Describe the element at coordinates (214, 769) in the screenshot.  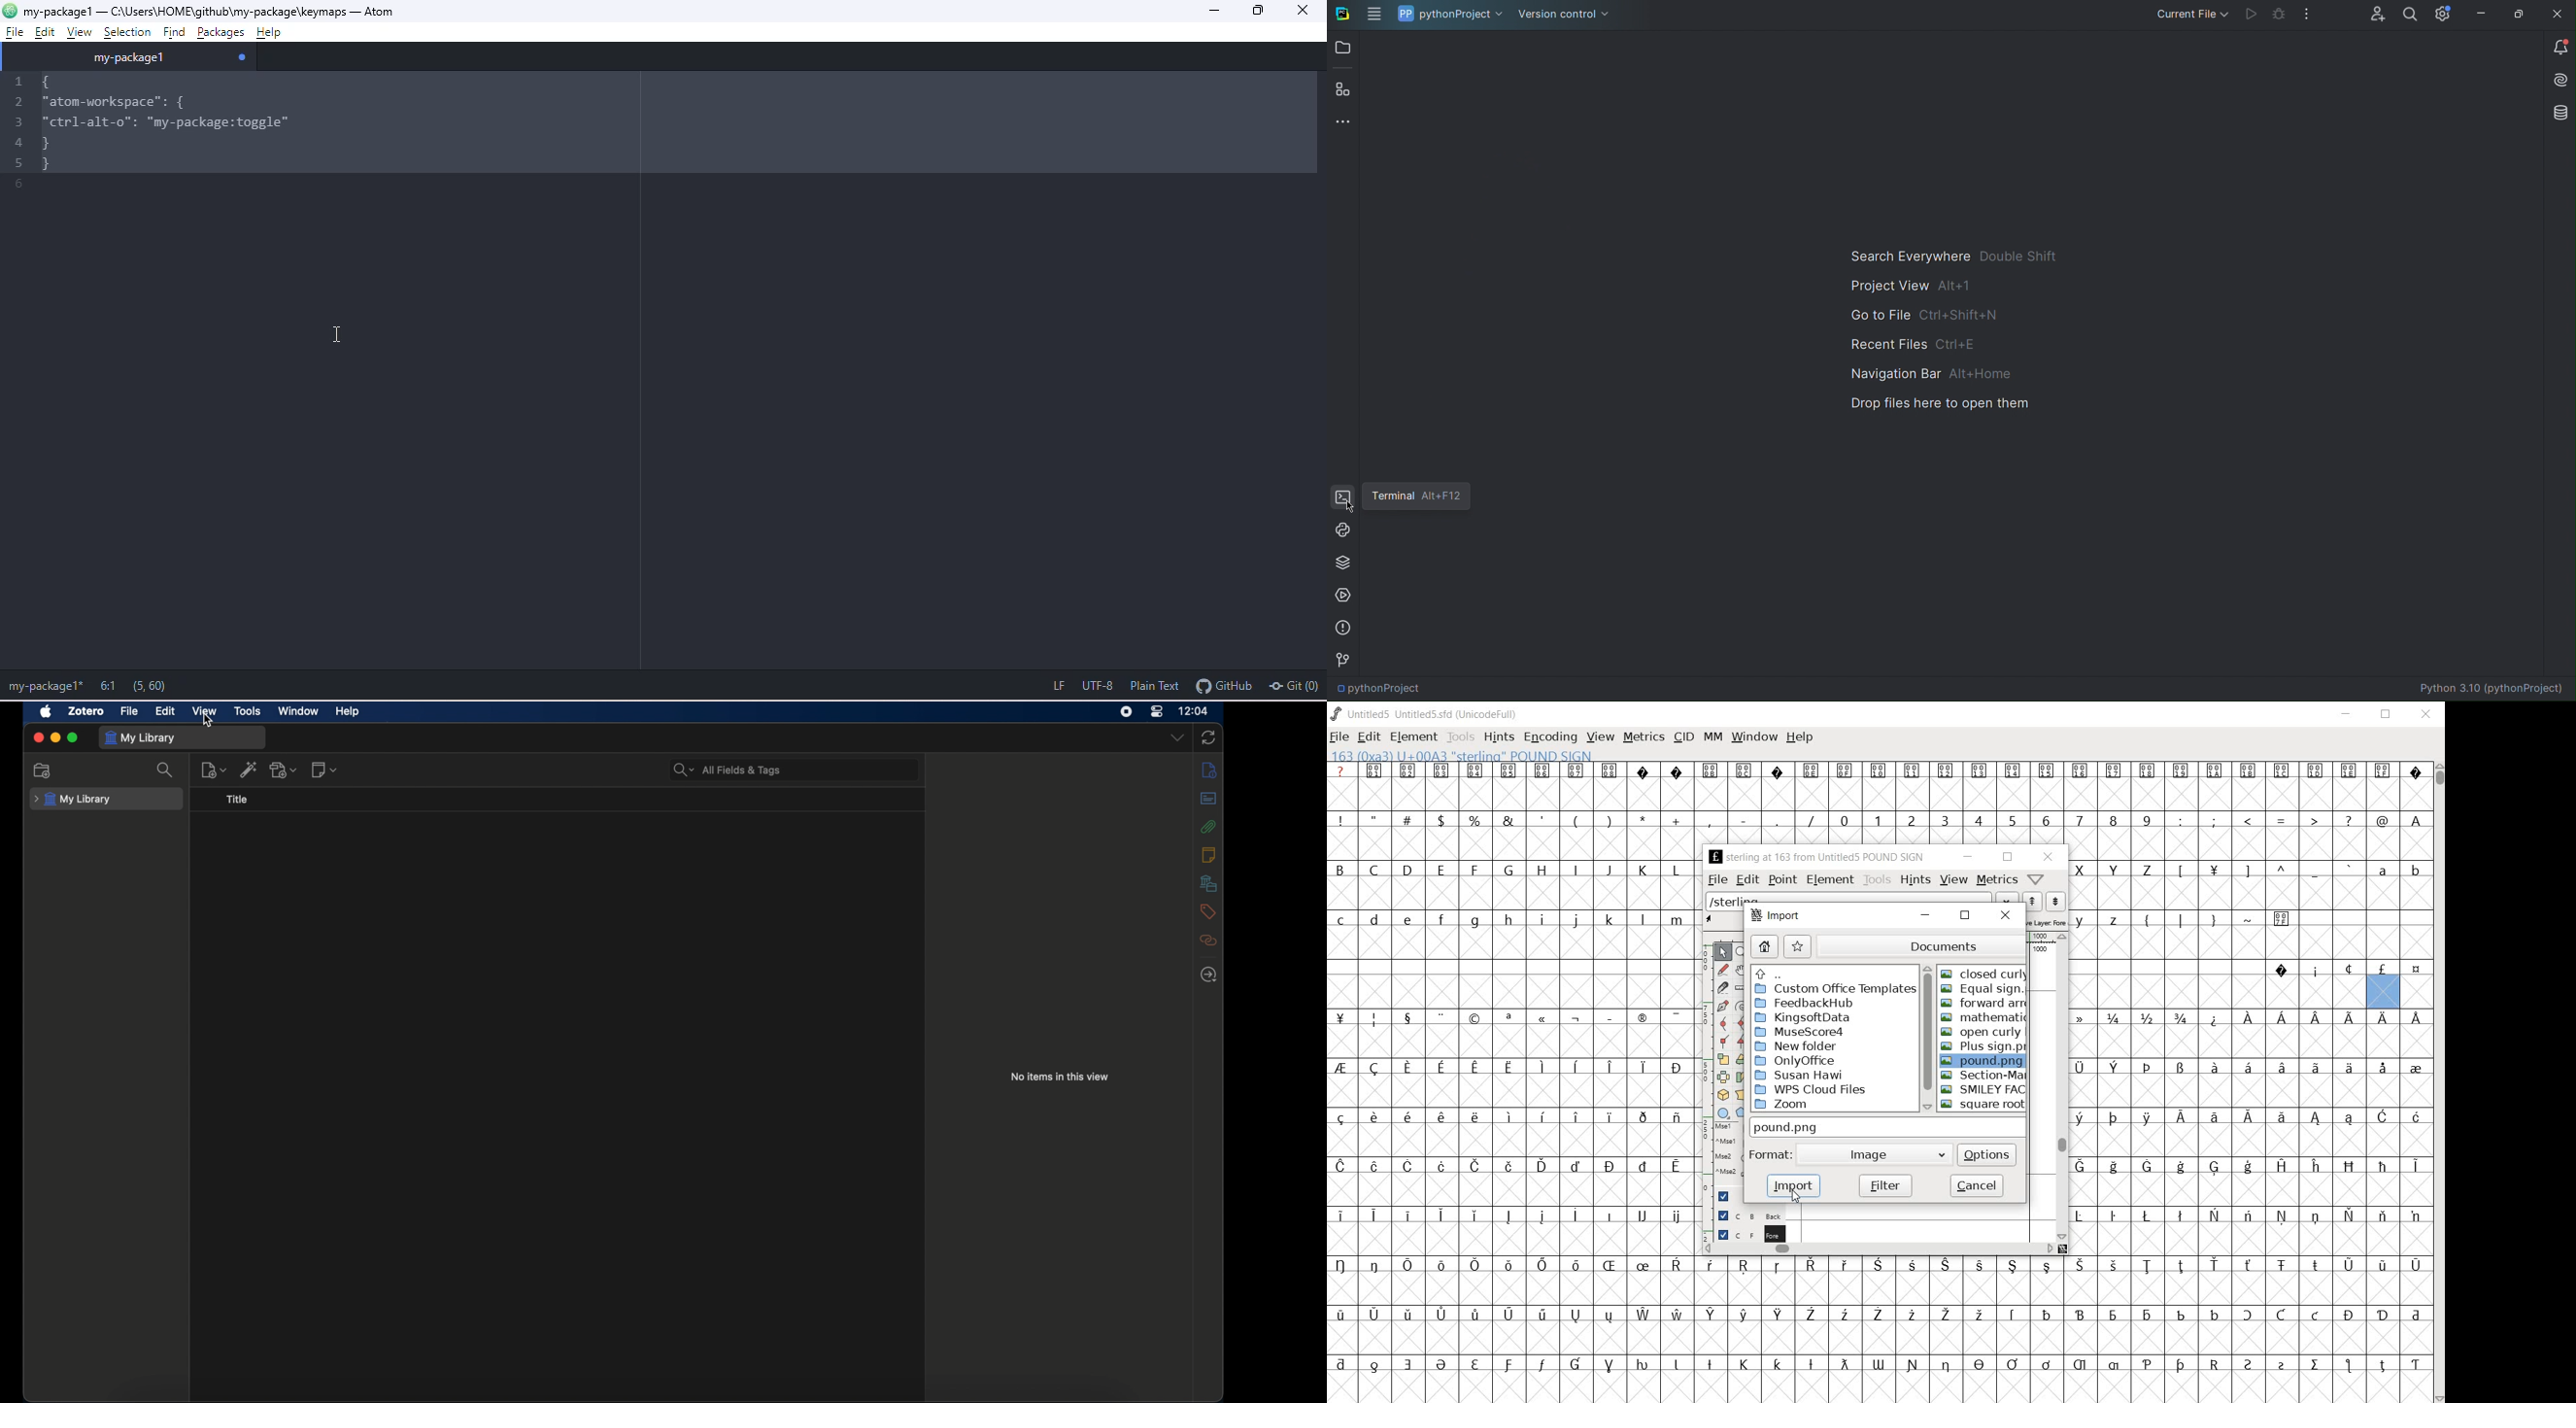
I see `new item` at that location.